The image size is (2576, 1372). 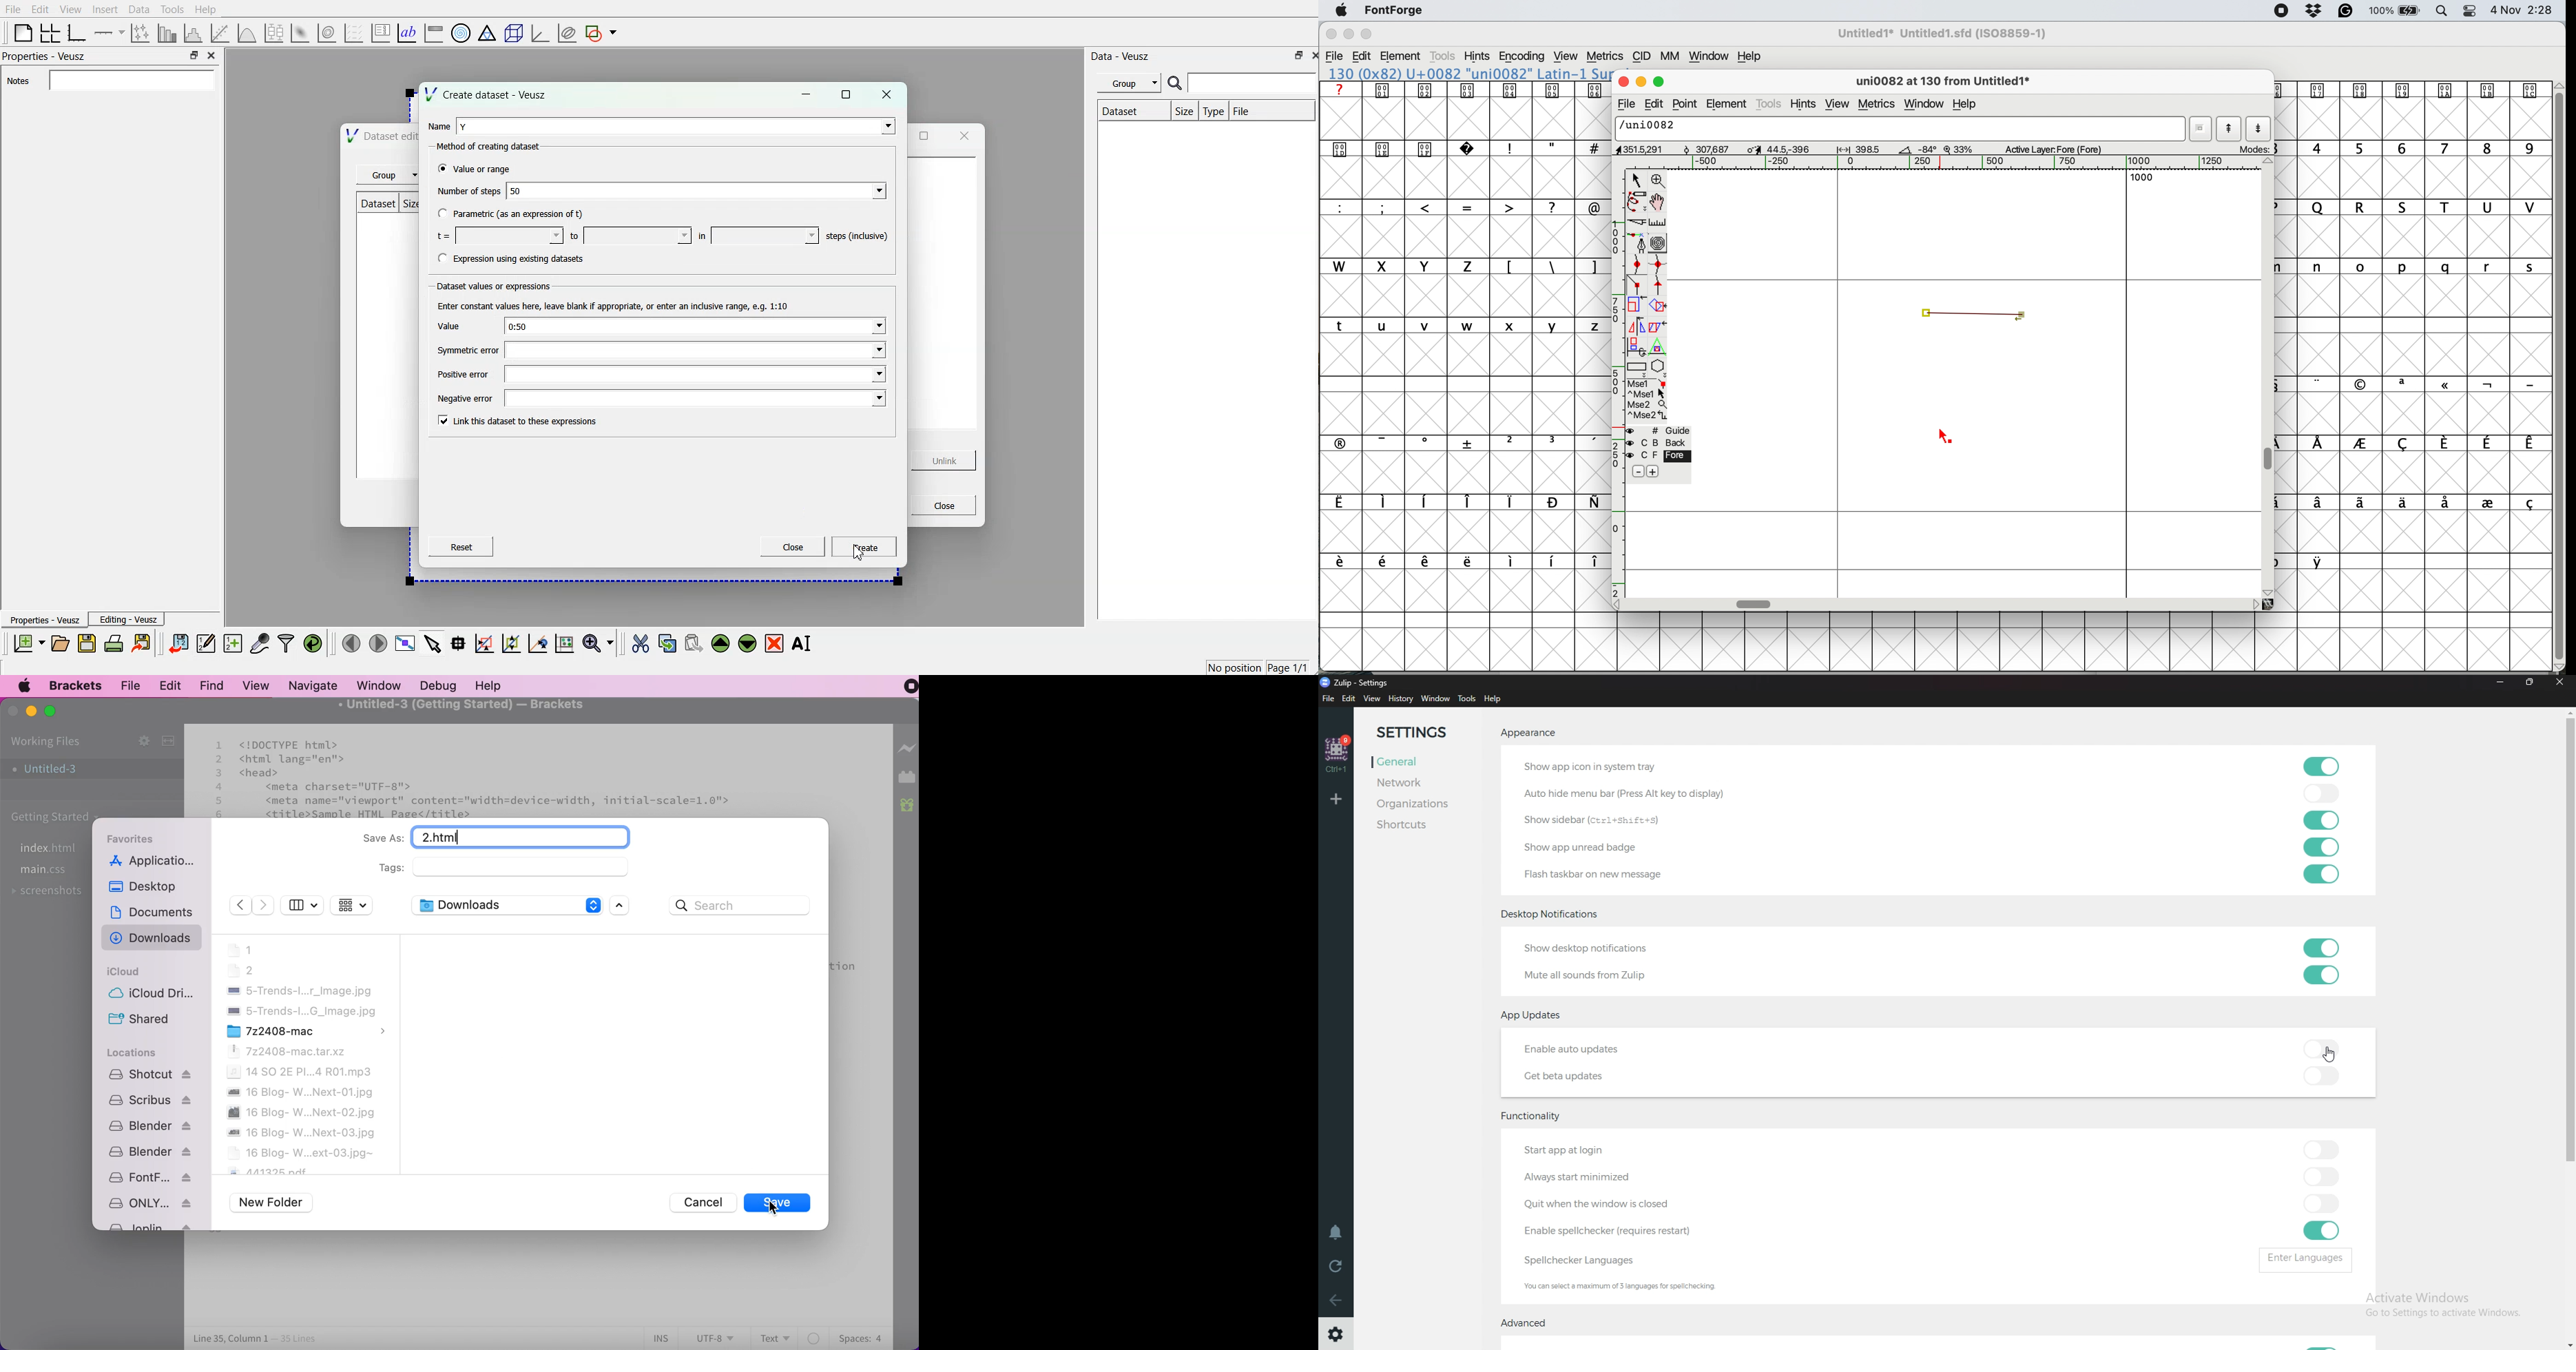 I want to click on Dataset values or expressions, so click(x=496, y=284).